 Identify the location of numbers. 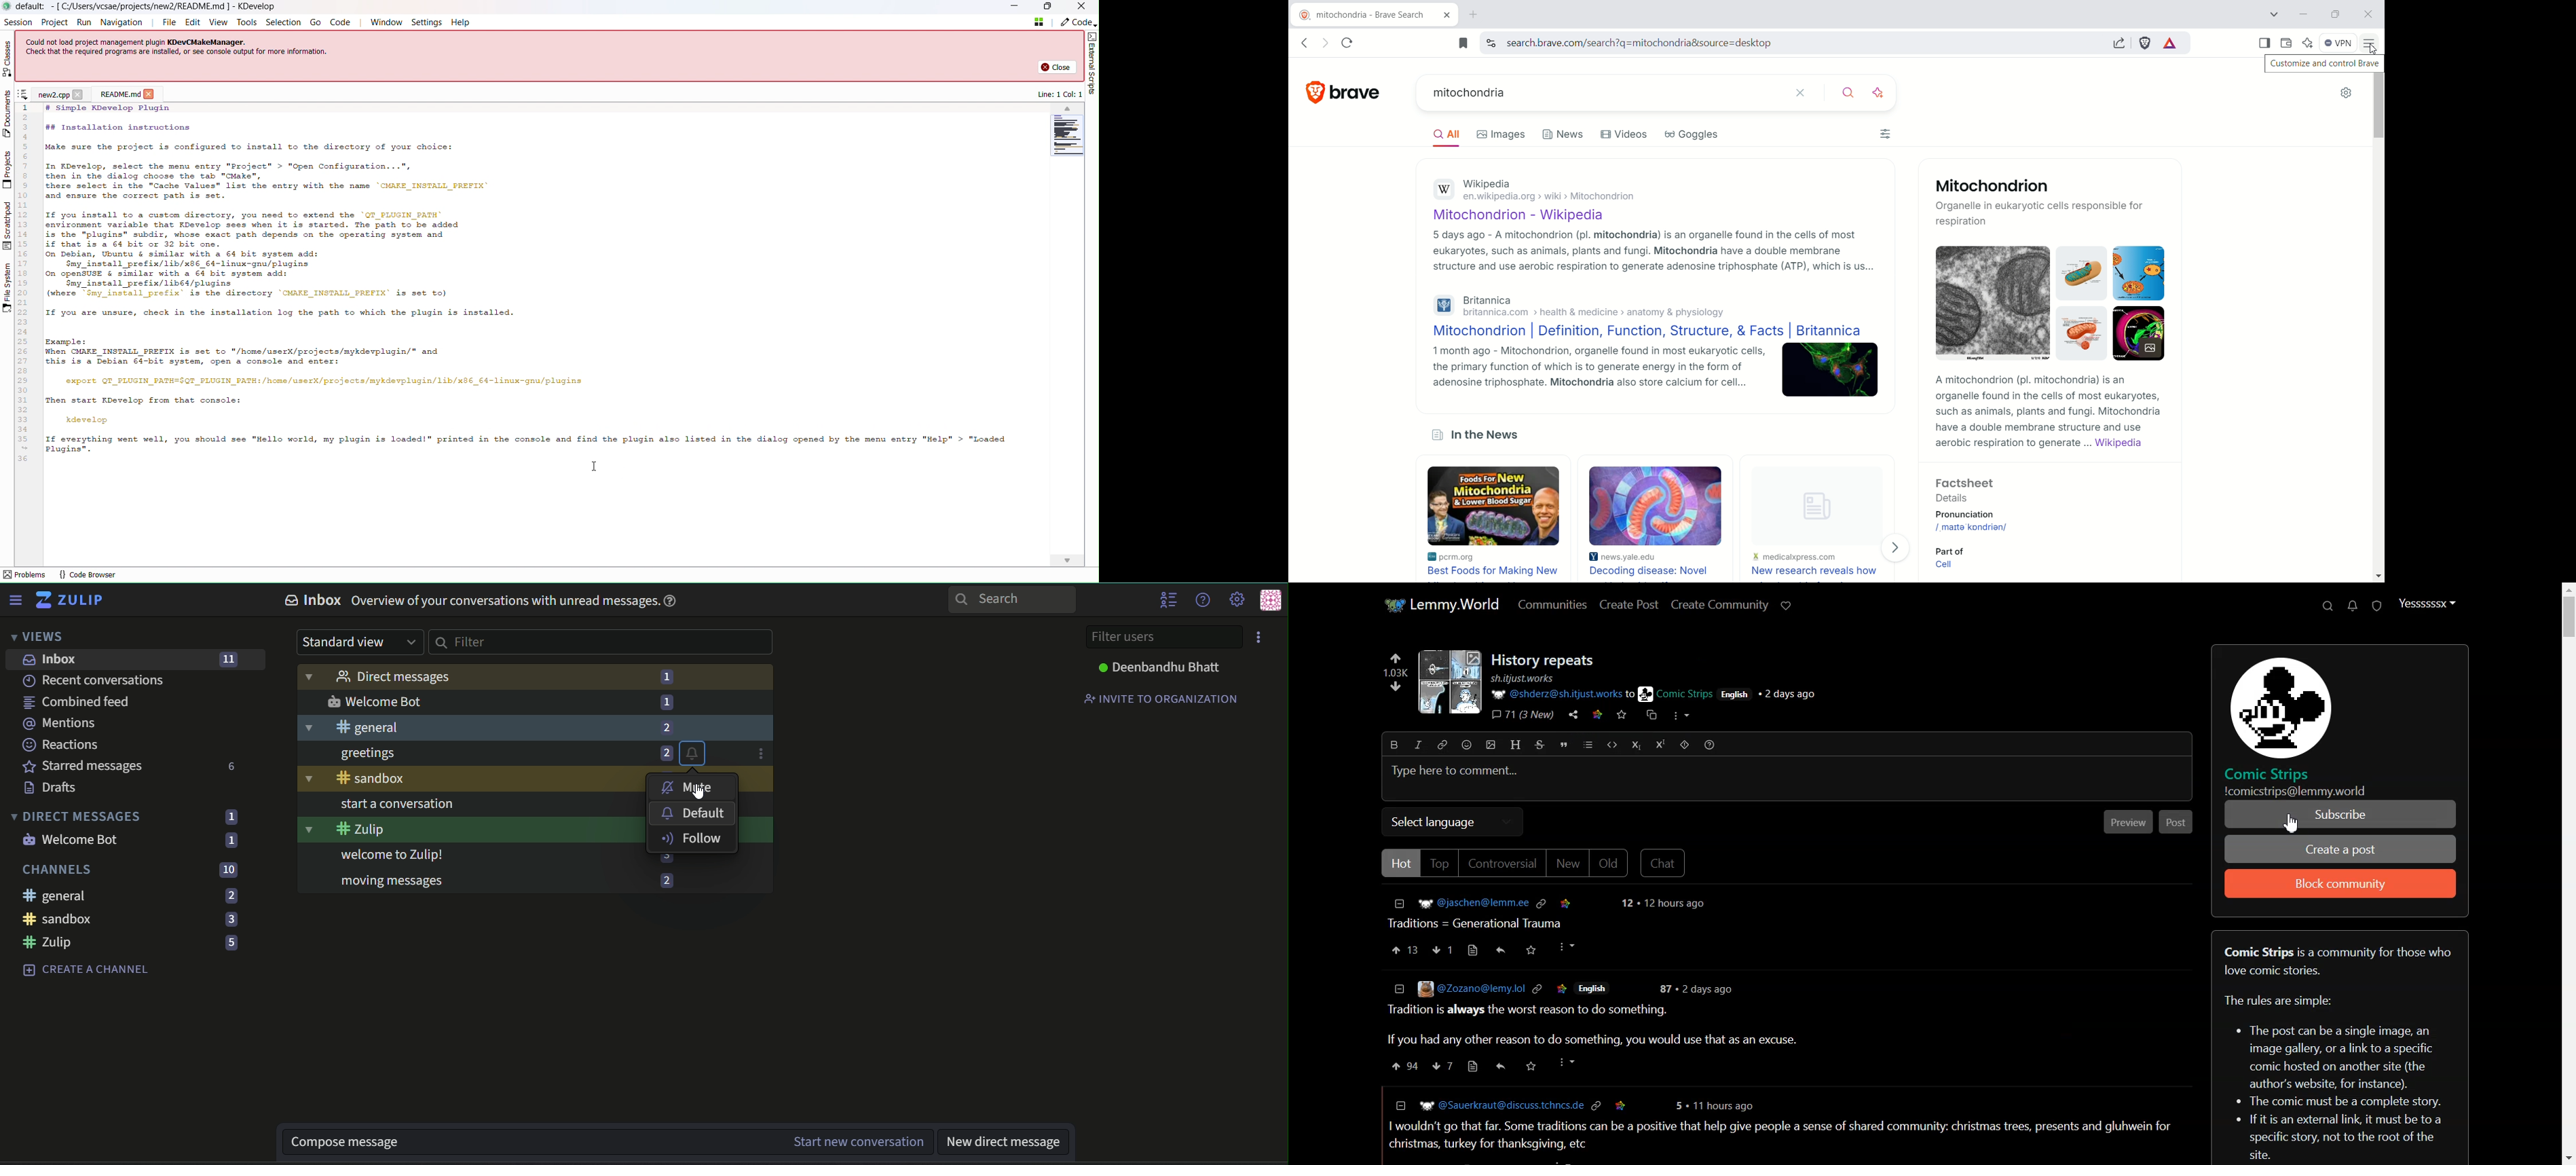
(230, 817).